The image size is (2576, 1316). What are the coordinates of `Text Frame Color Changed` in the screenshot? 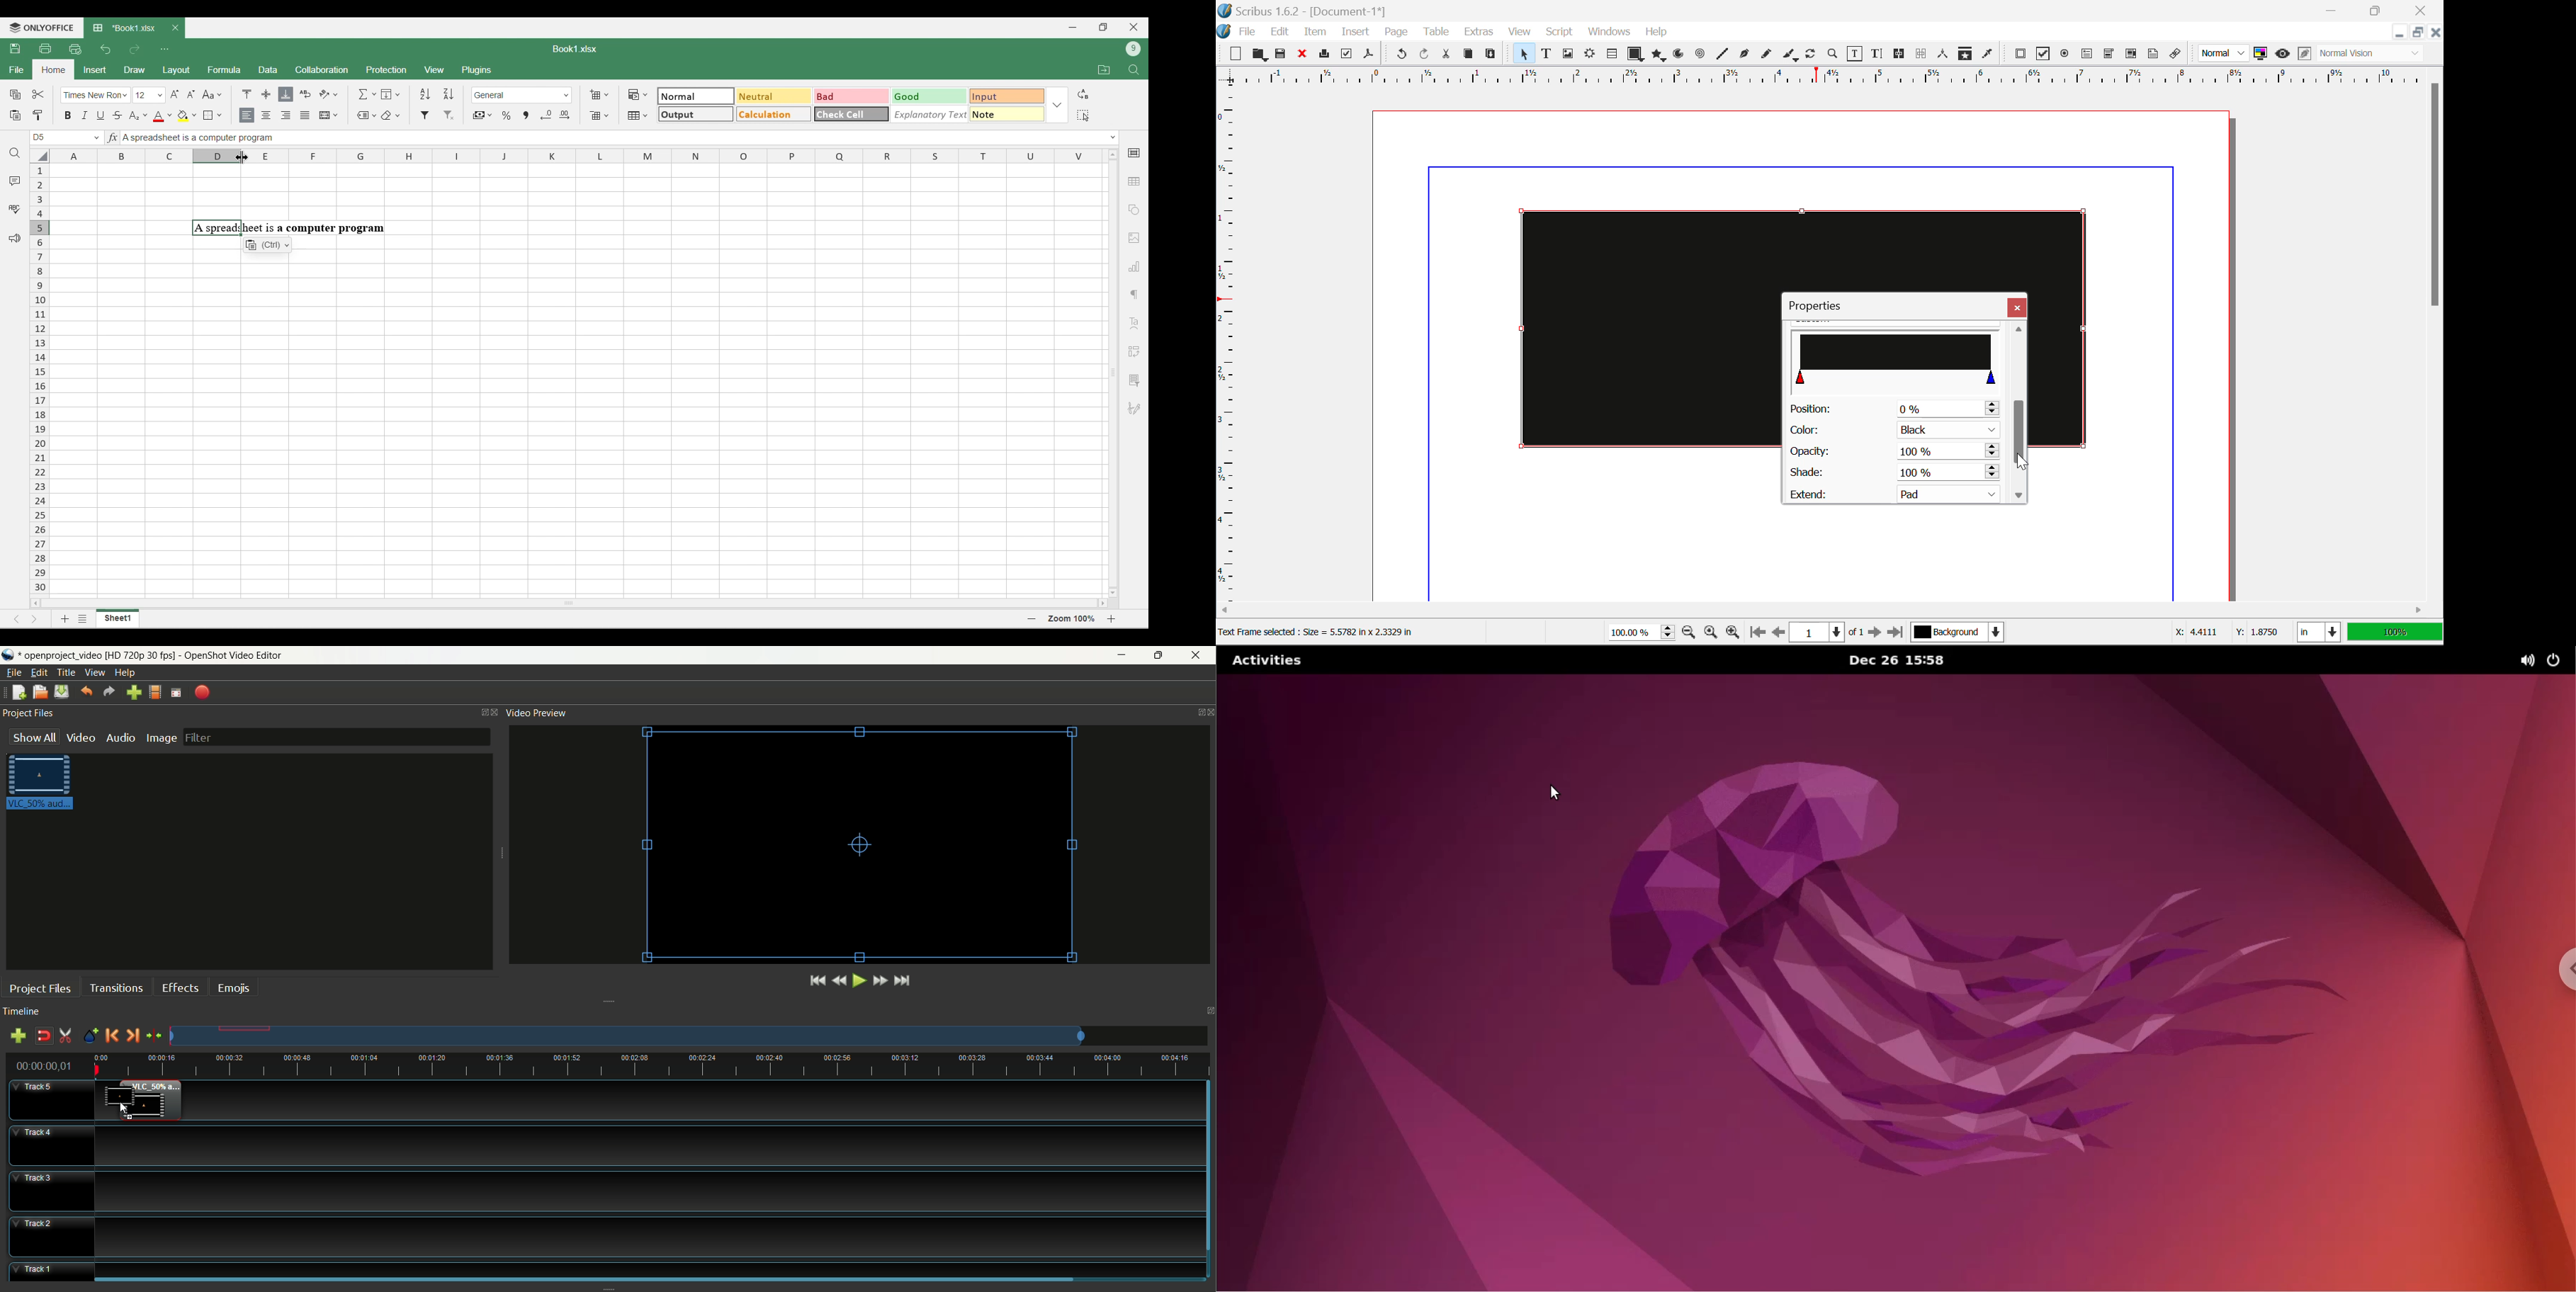 It's located at (1630, 327).